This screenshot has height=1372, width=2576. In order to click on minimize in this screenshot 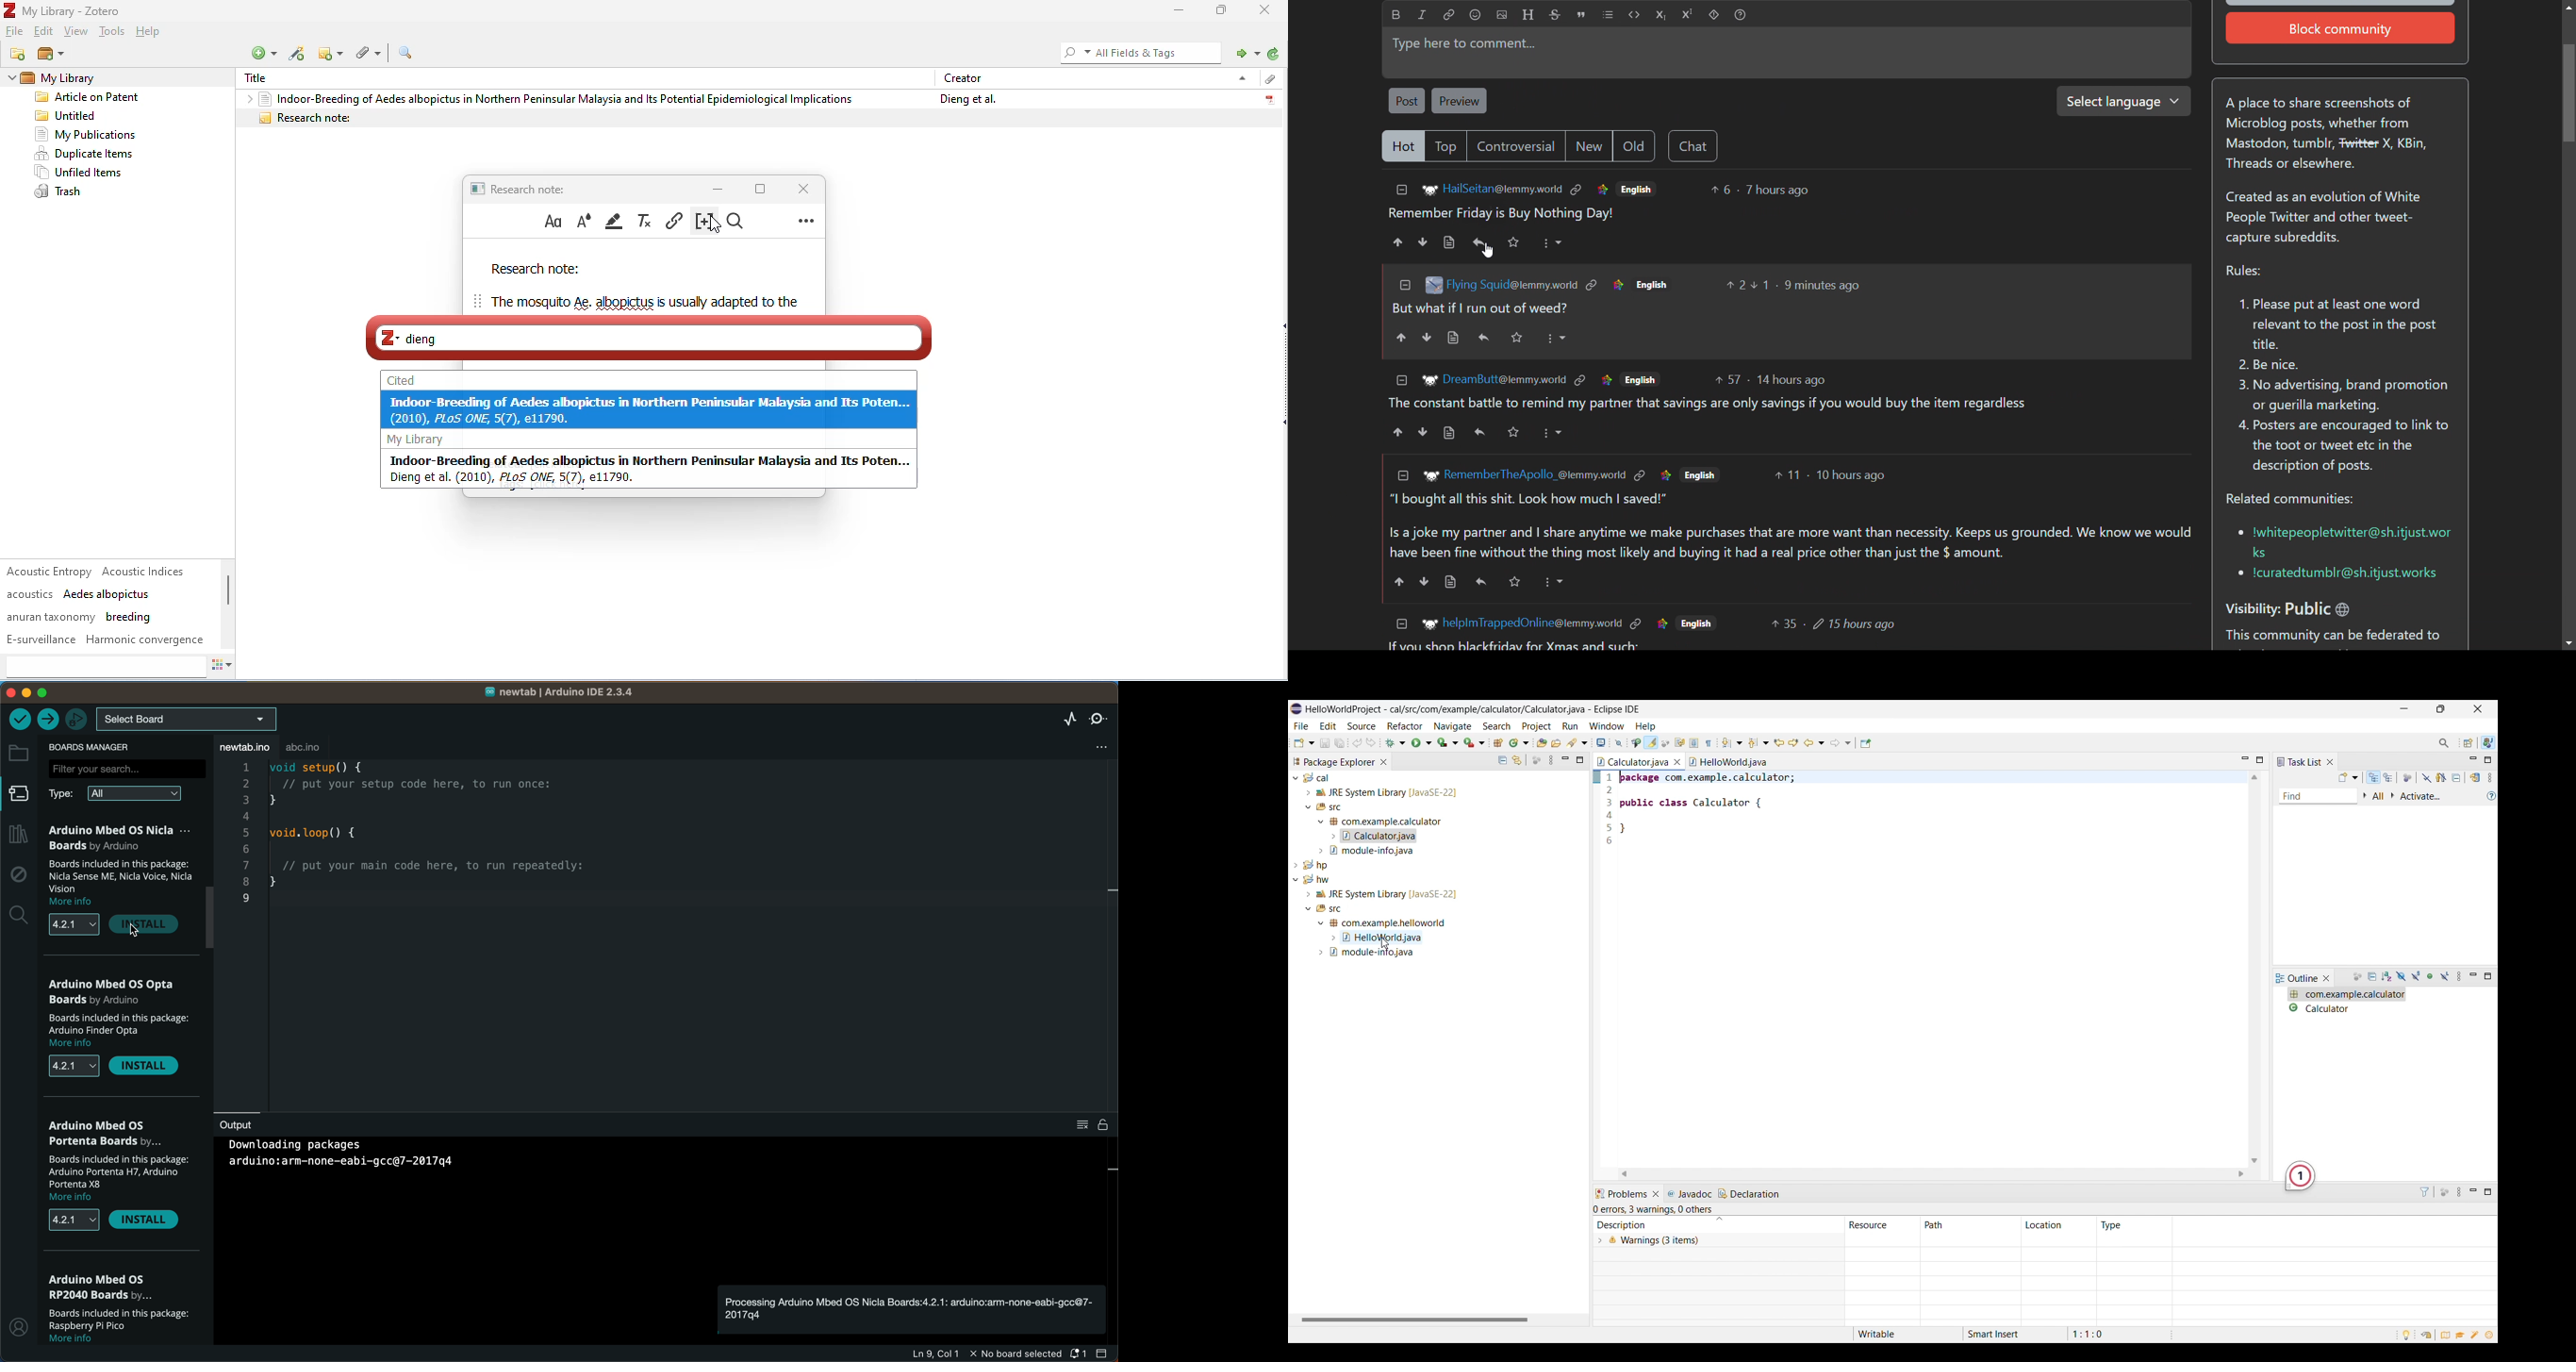, I will do `click(718, 188)`.